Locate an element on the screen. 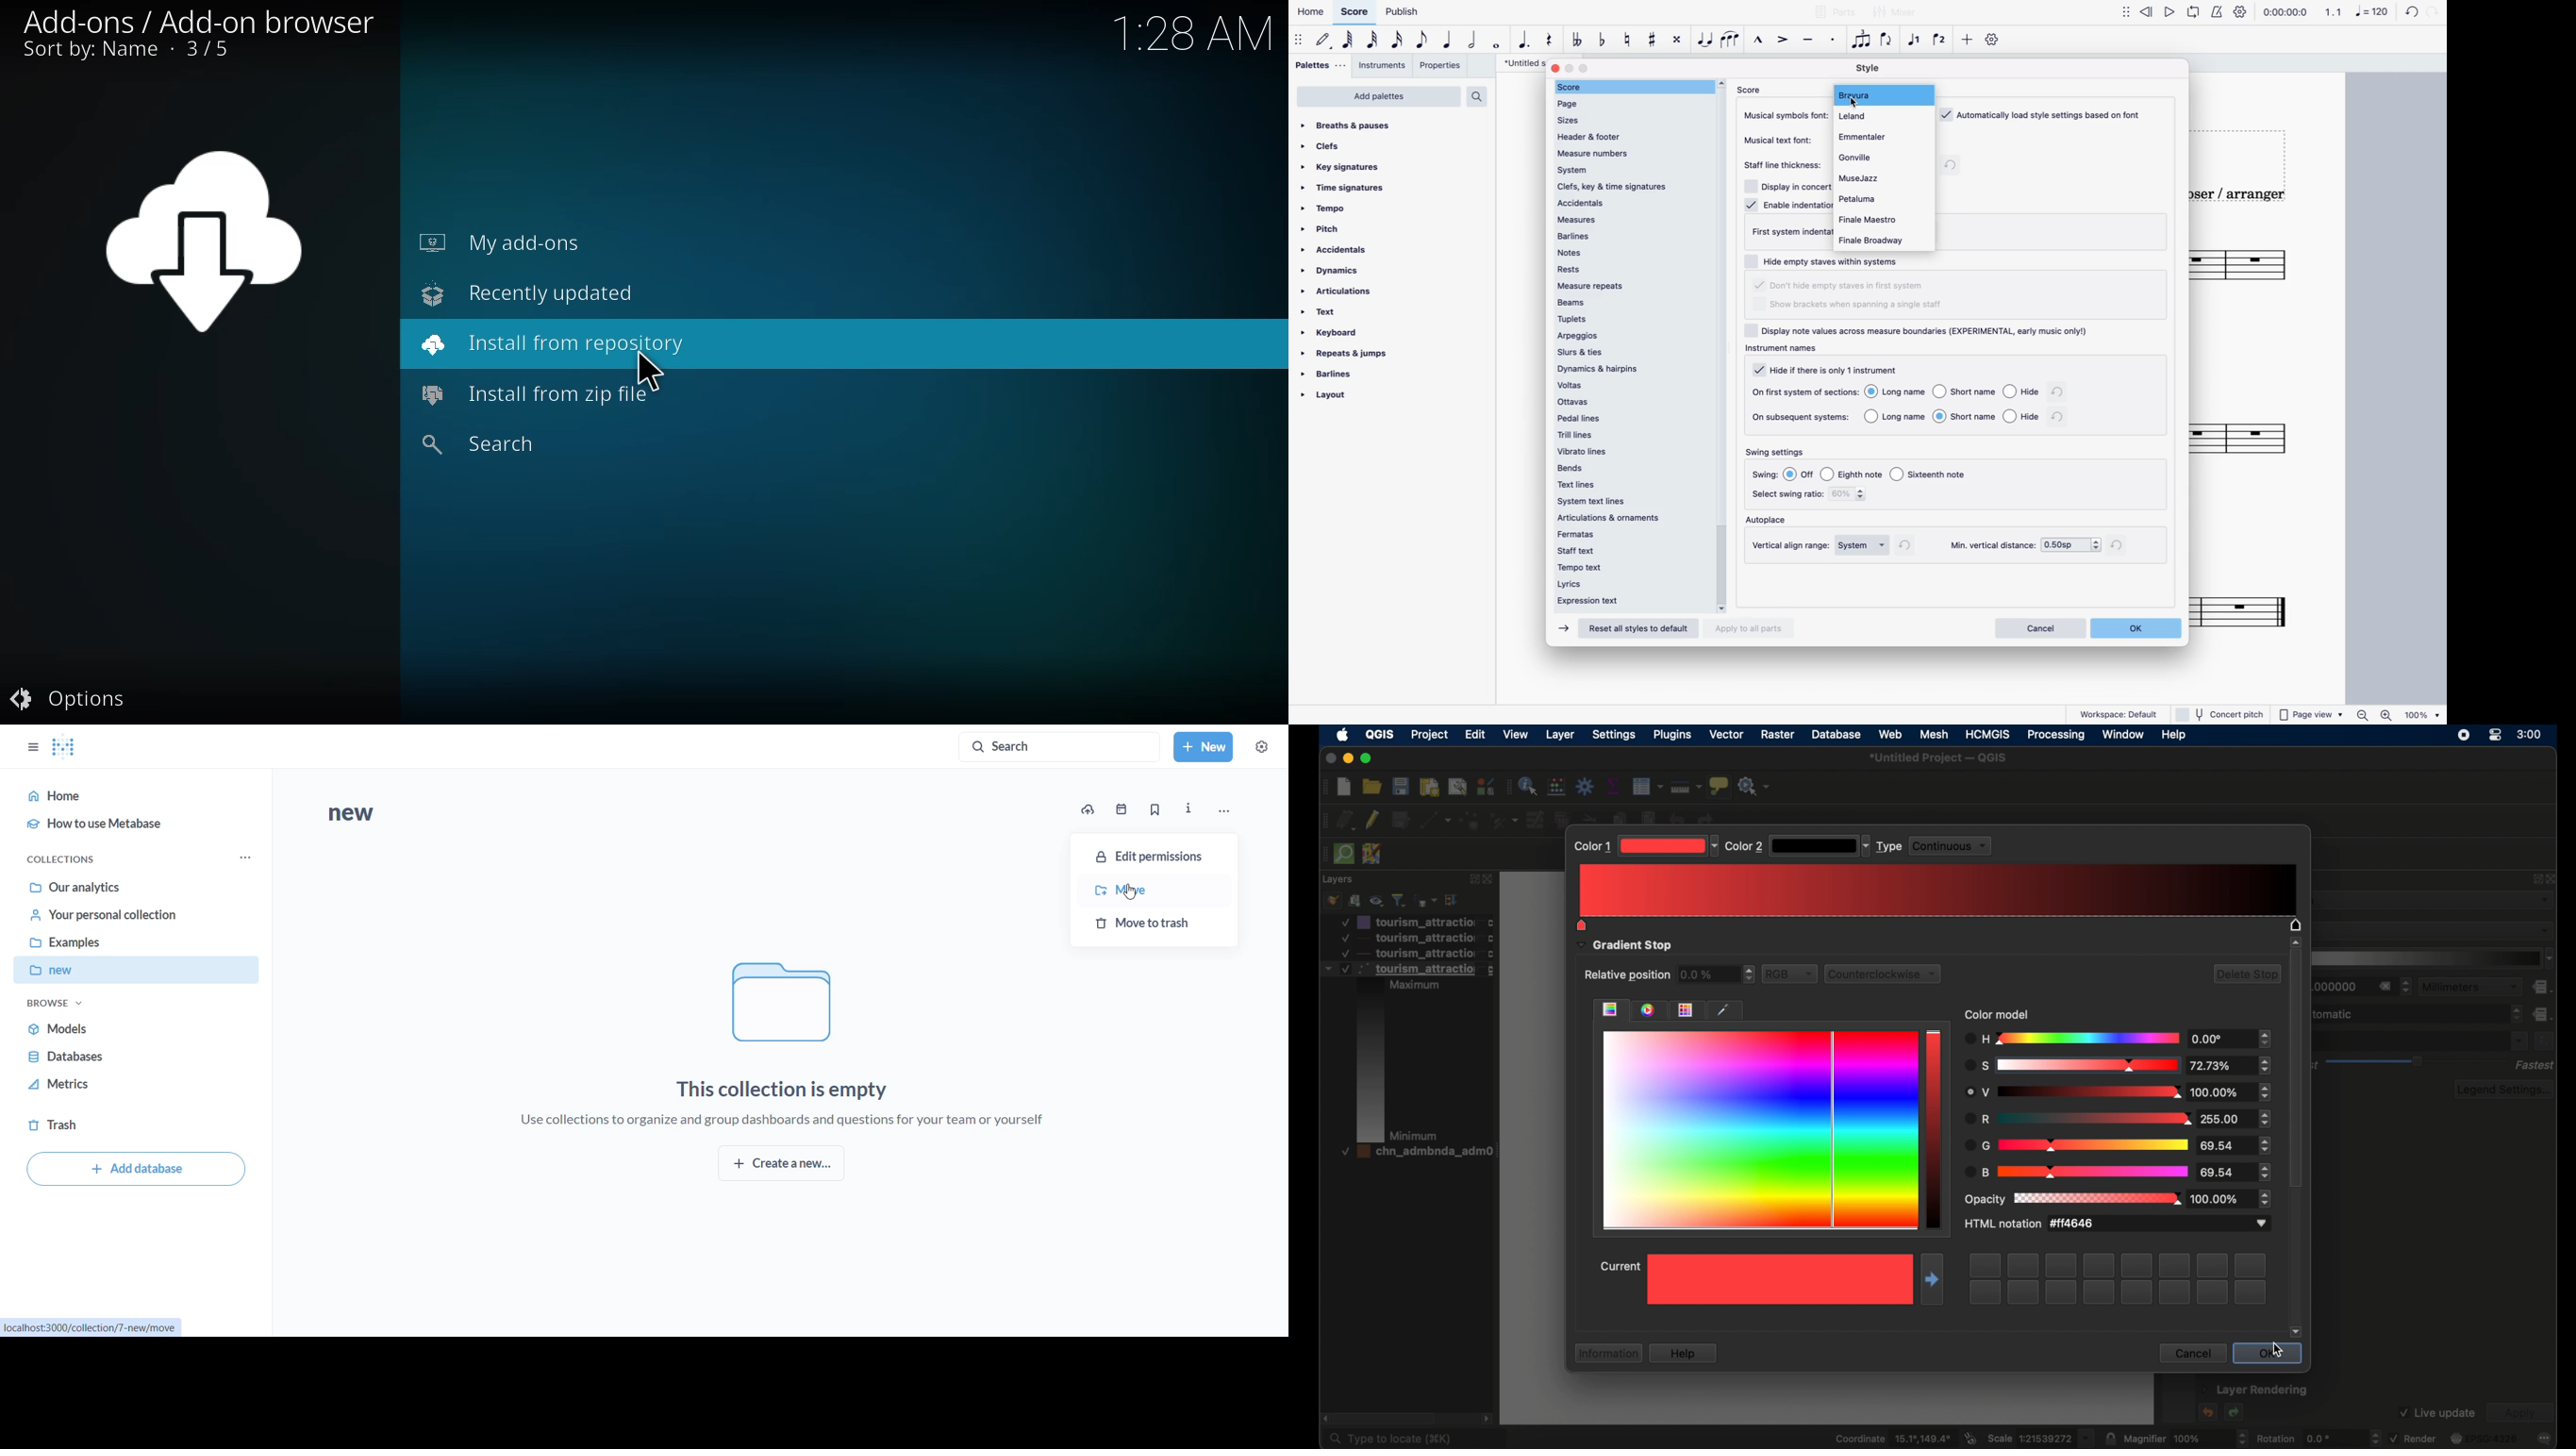 This screenshot has height=1456, width=2576. scroll box is located at coordinates (1389, 1417).